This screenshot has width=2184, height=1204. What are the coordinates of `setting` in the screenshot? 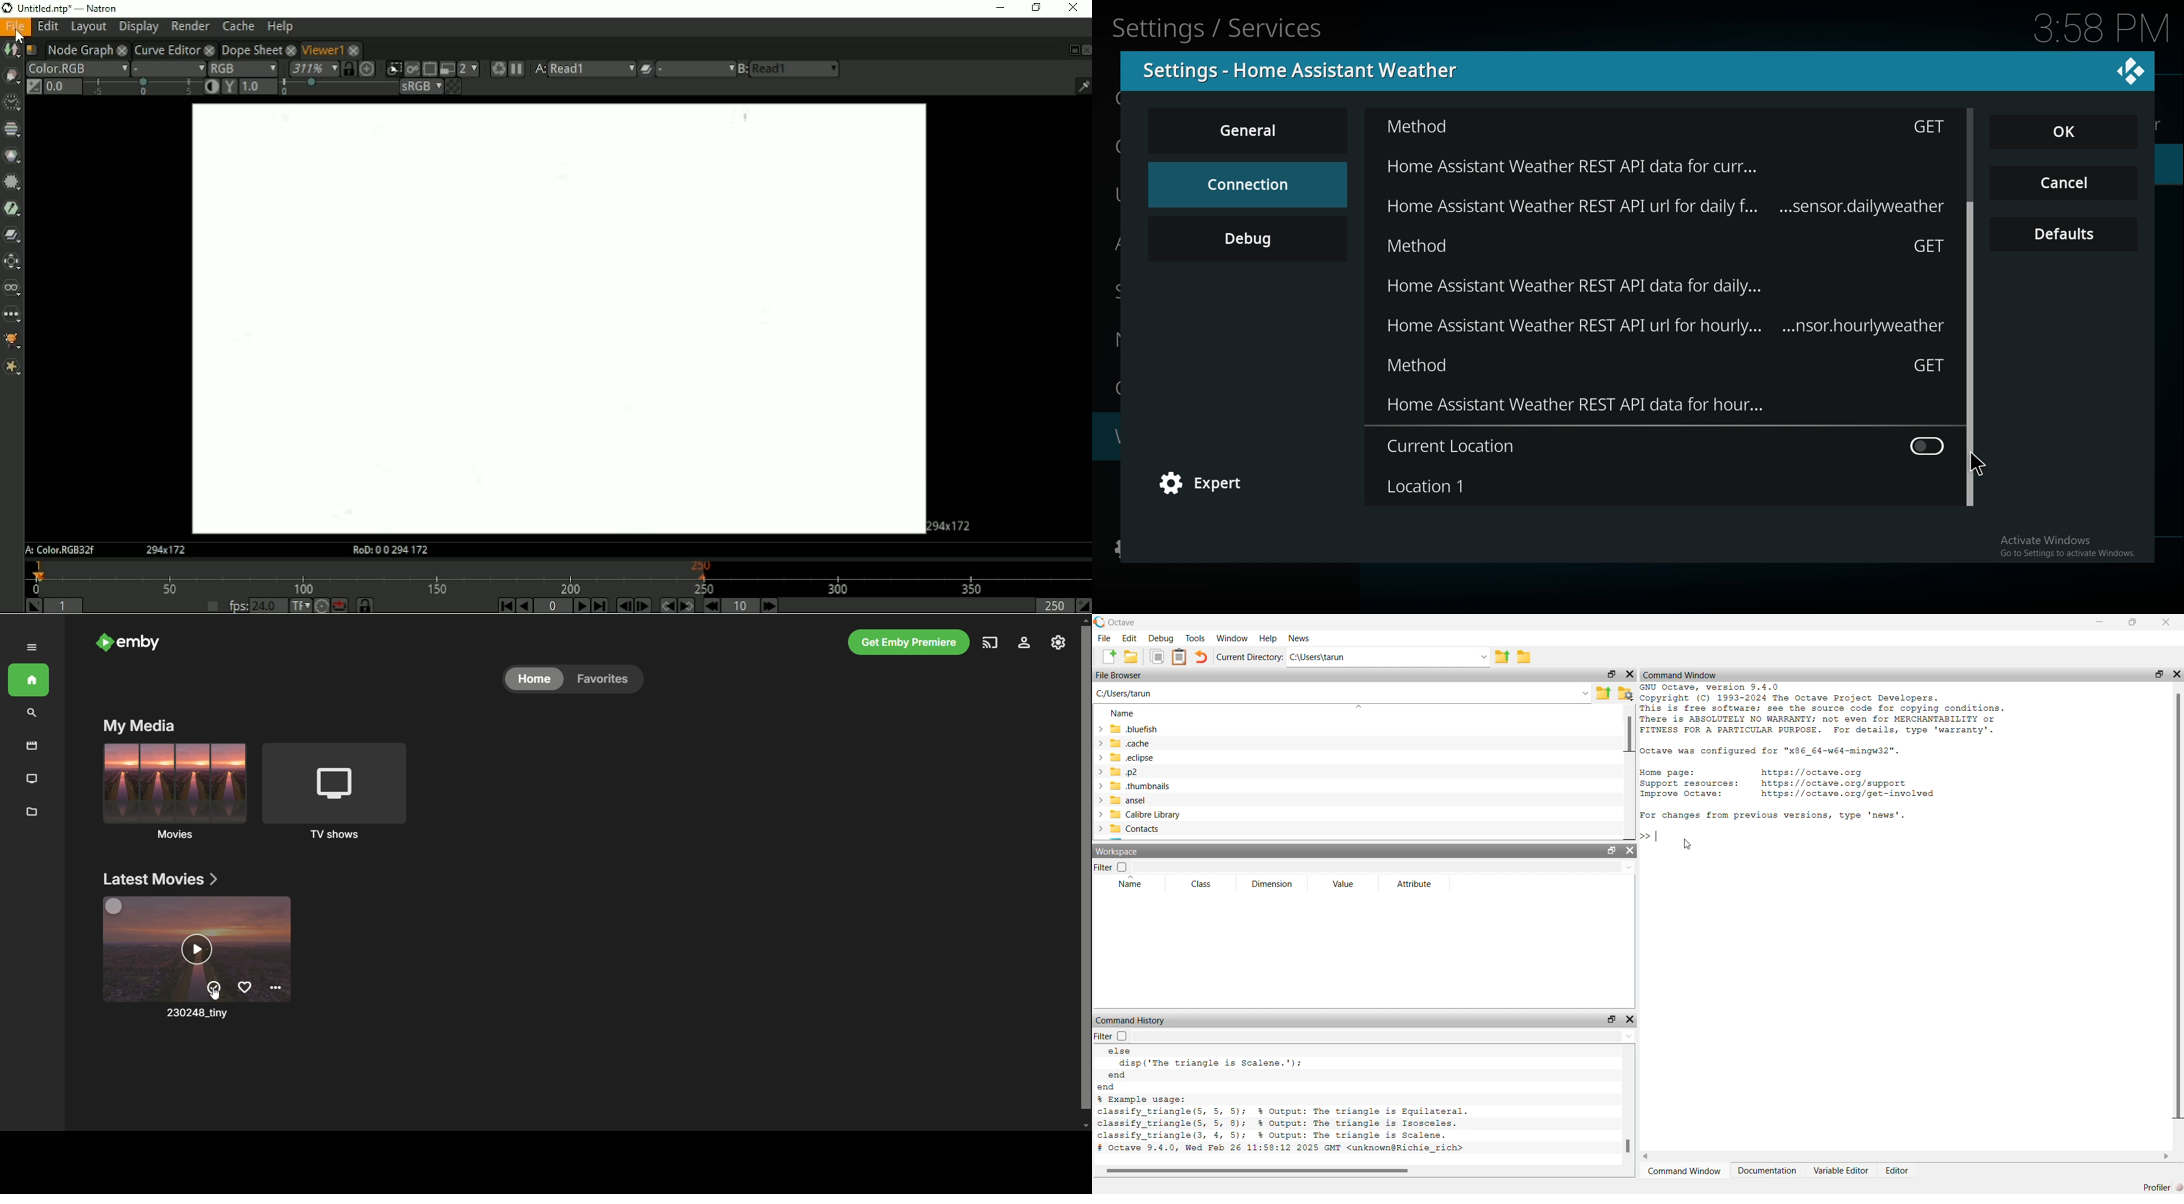 It's located at (1057, 643).